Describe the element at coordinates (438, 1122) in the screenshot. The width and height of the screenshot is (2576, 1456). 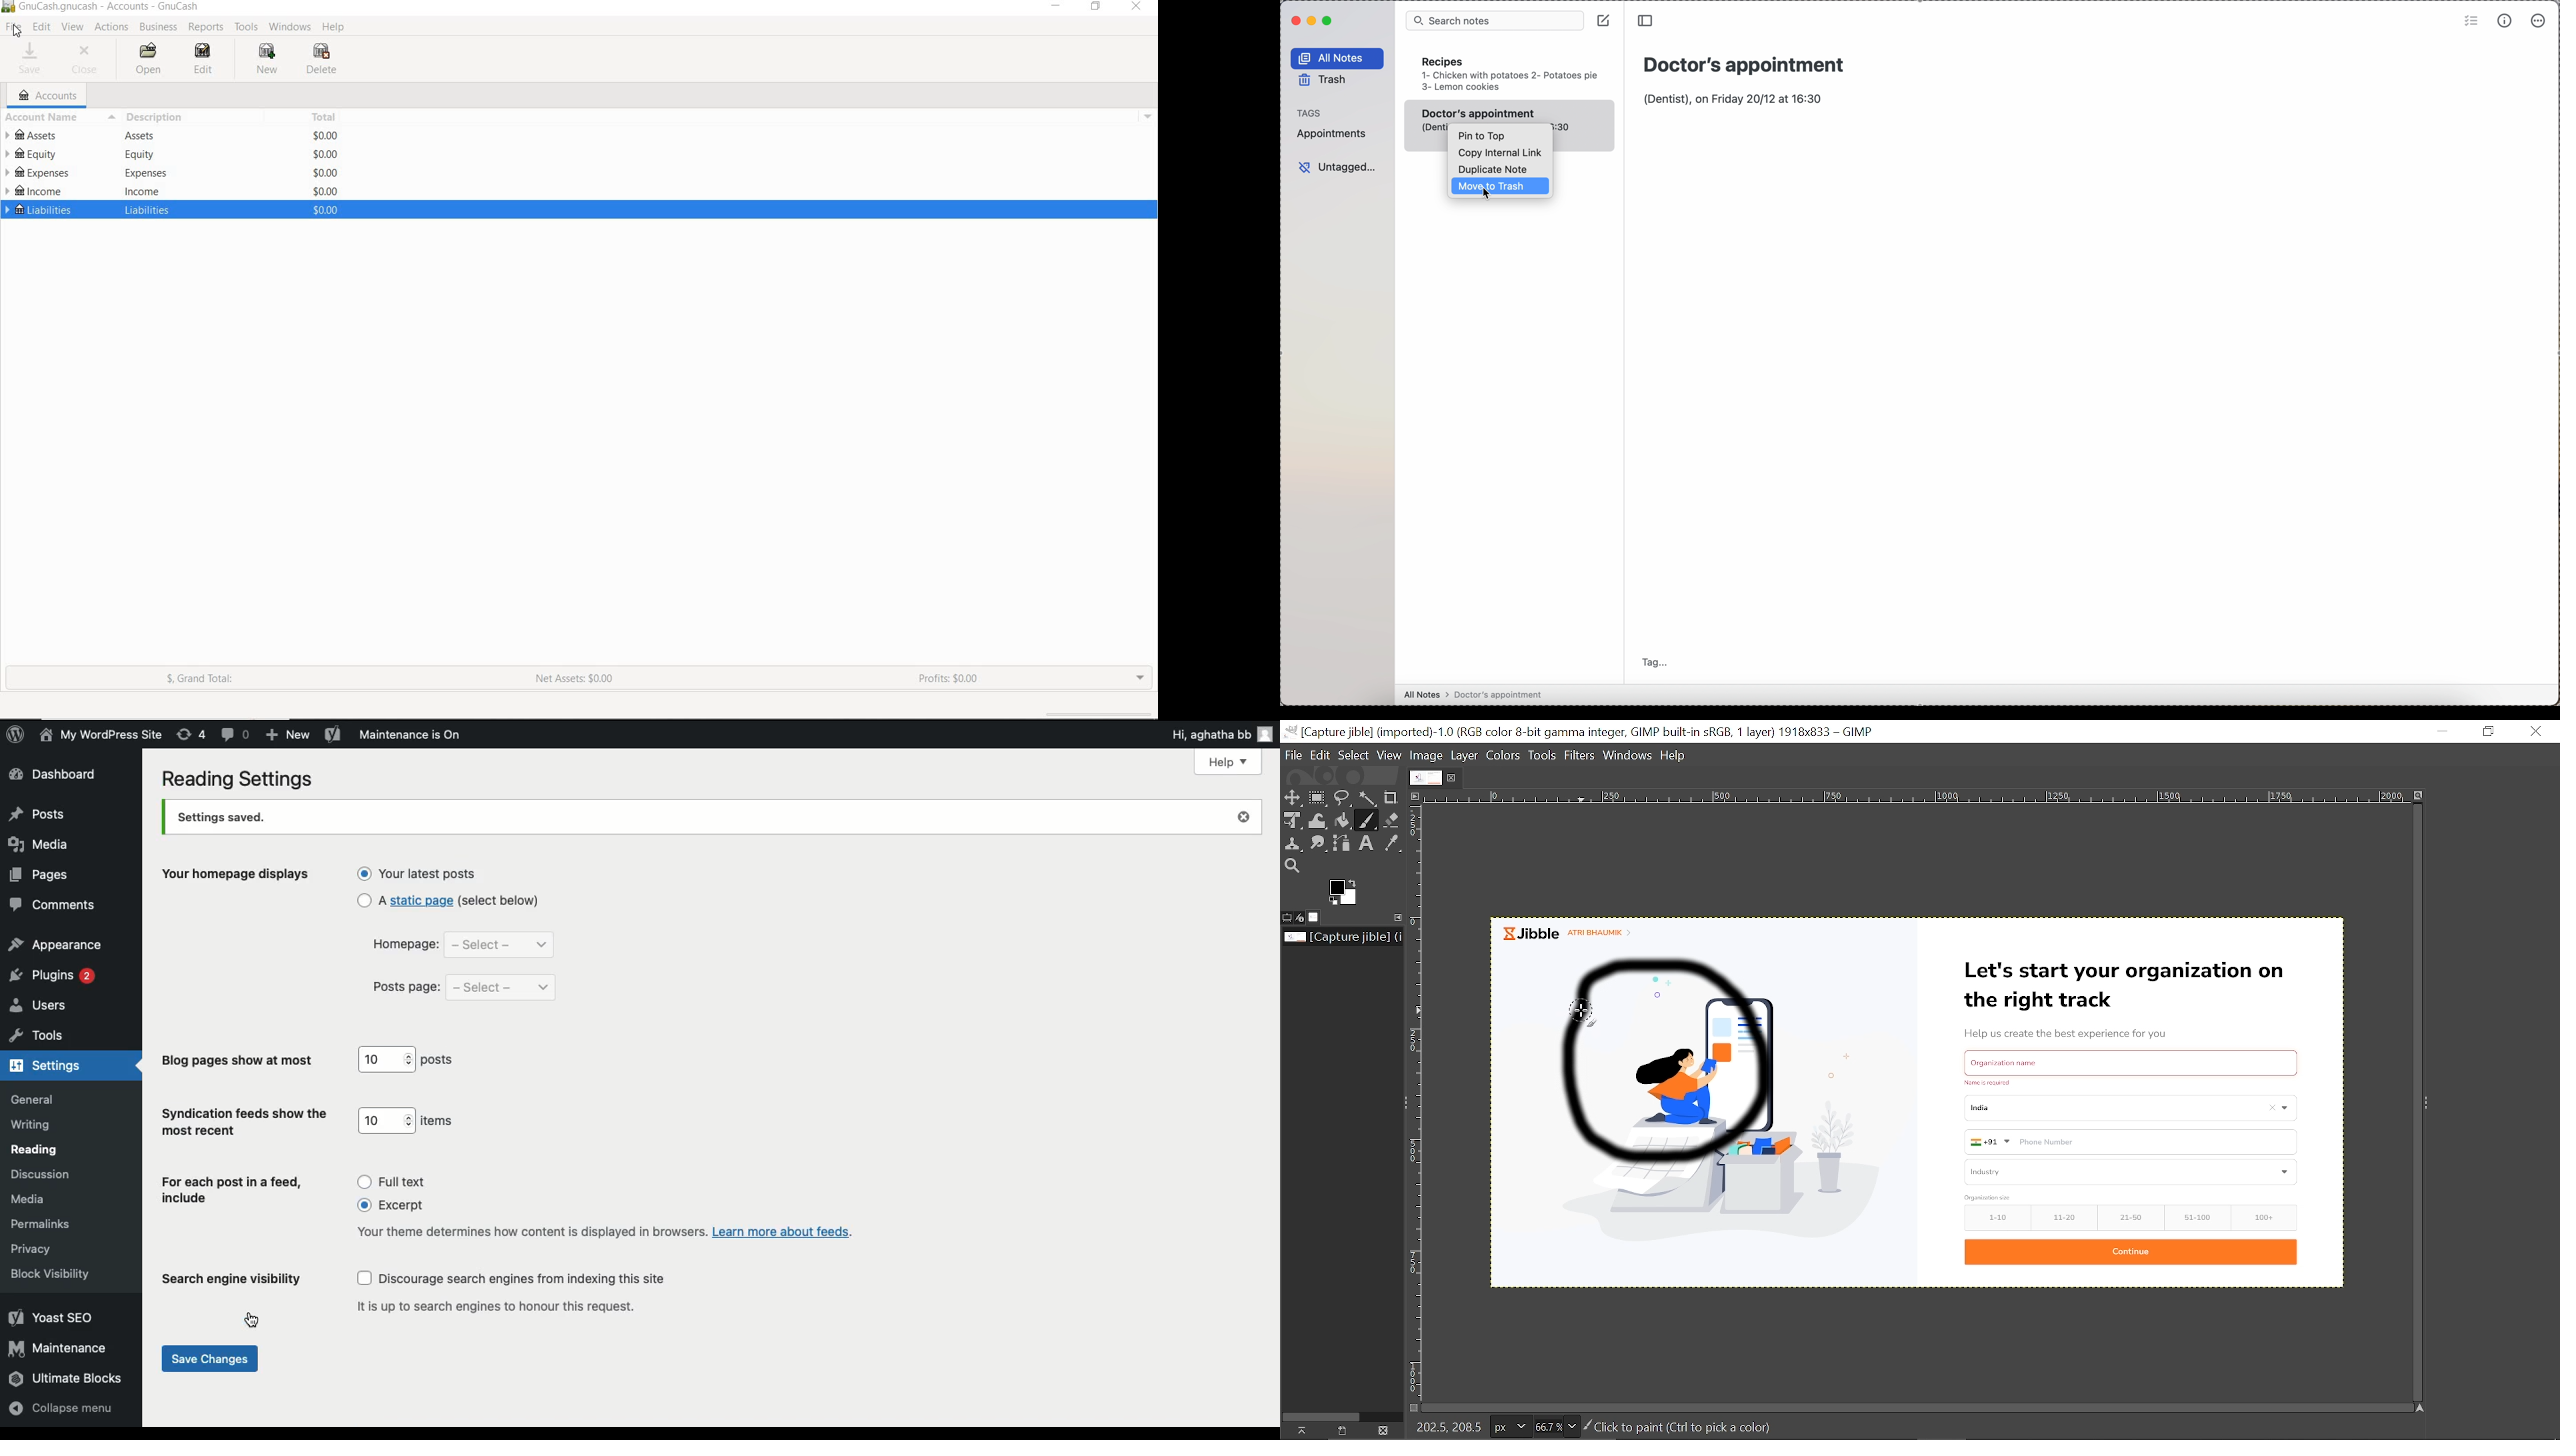
I see `items` at that location.